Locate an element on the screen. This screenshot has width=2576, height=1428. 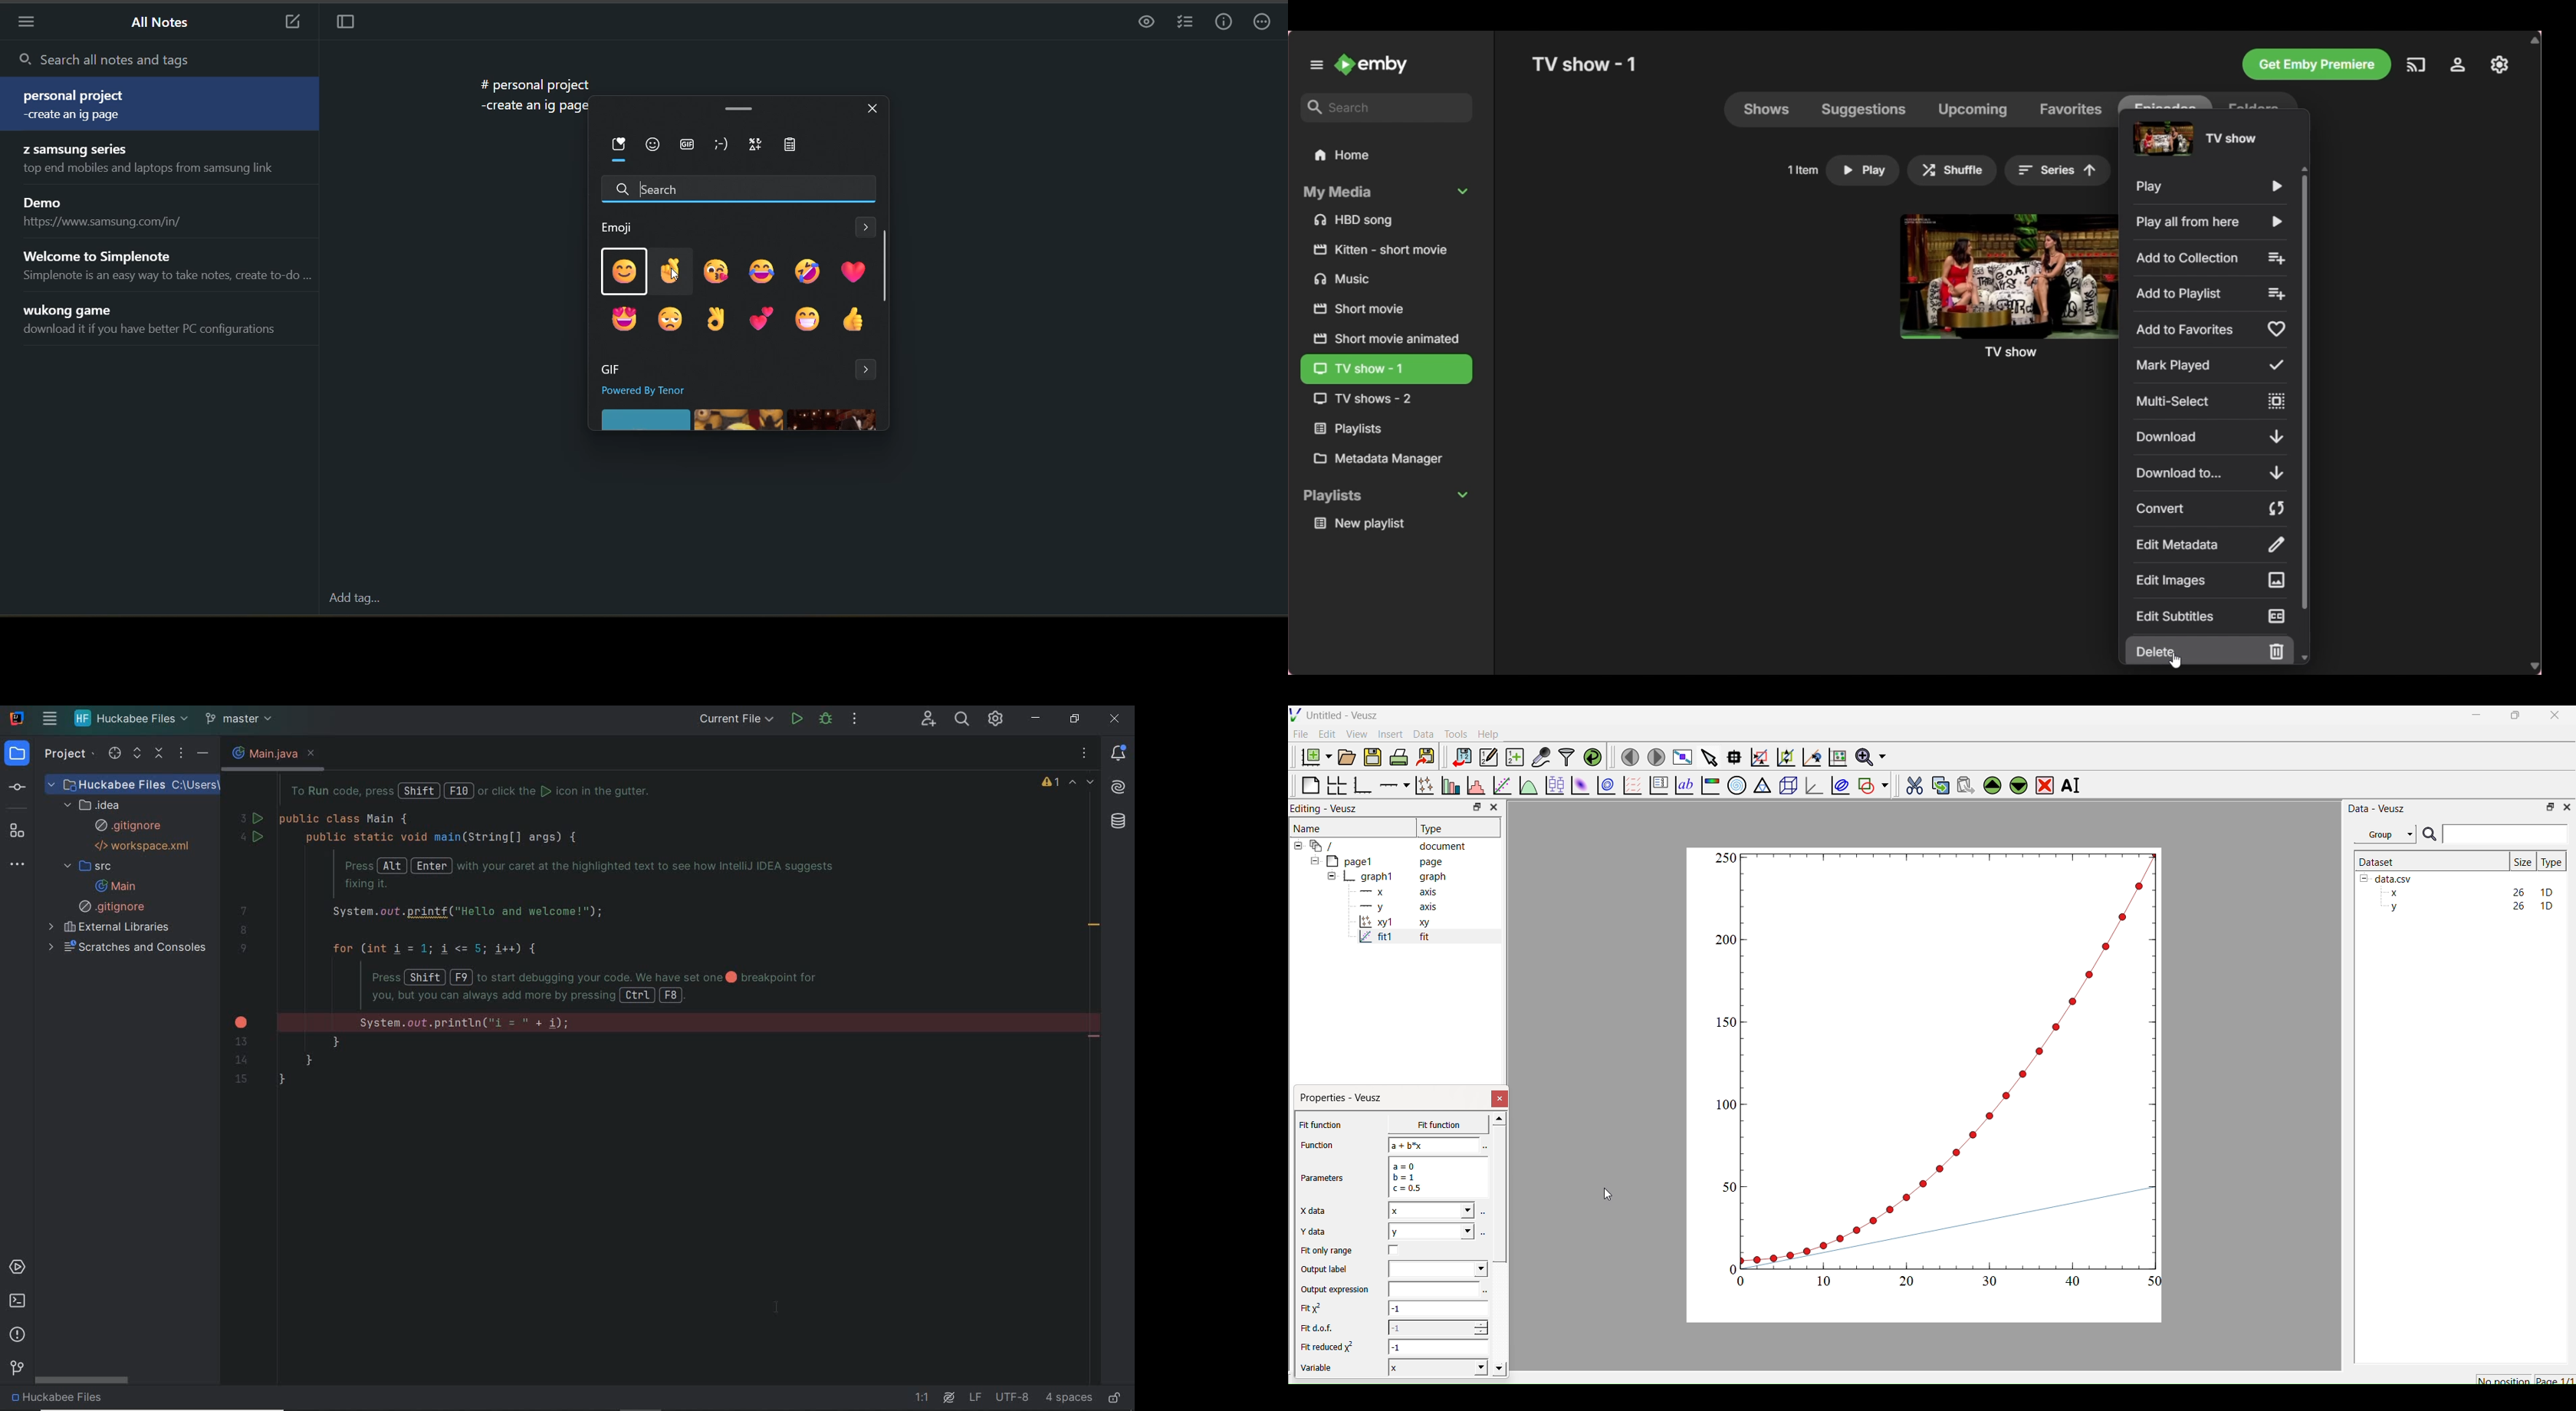
emoji 11 is located at coordinates (809, 321).